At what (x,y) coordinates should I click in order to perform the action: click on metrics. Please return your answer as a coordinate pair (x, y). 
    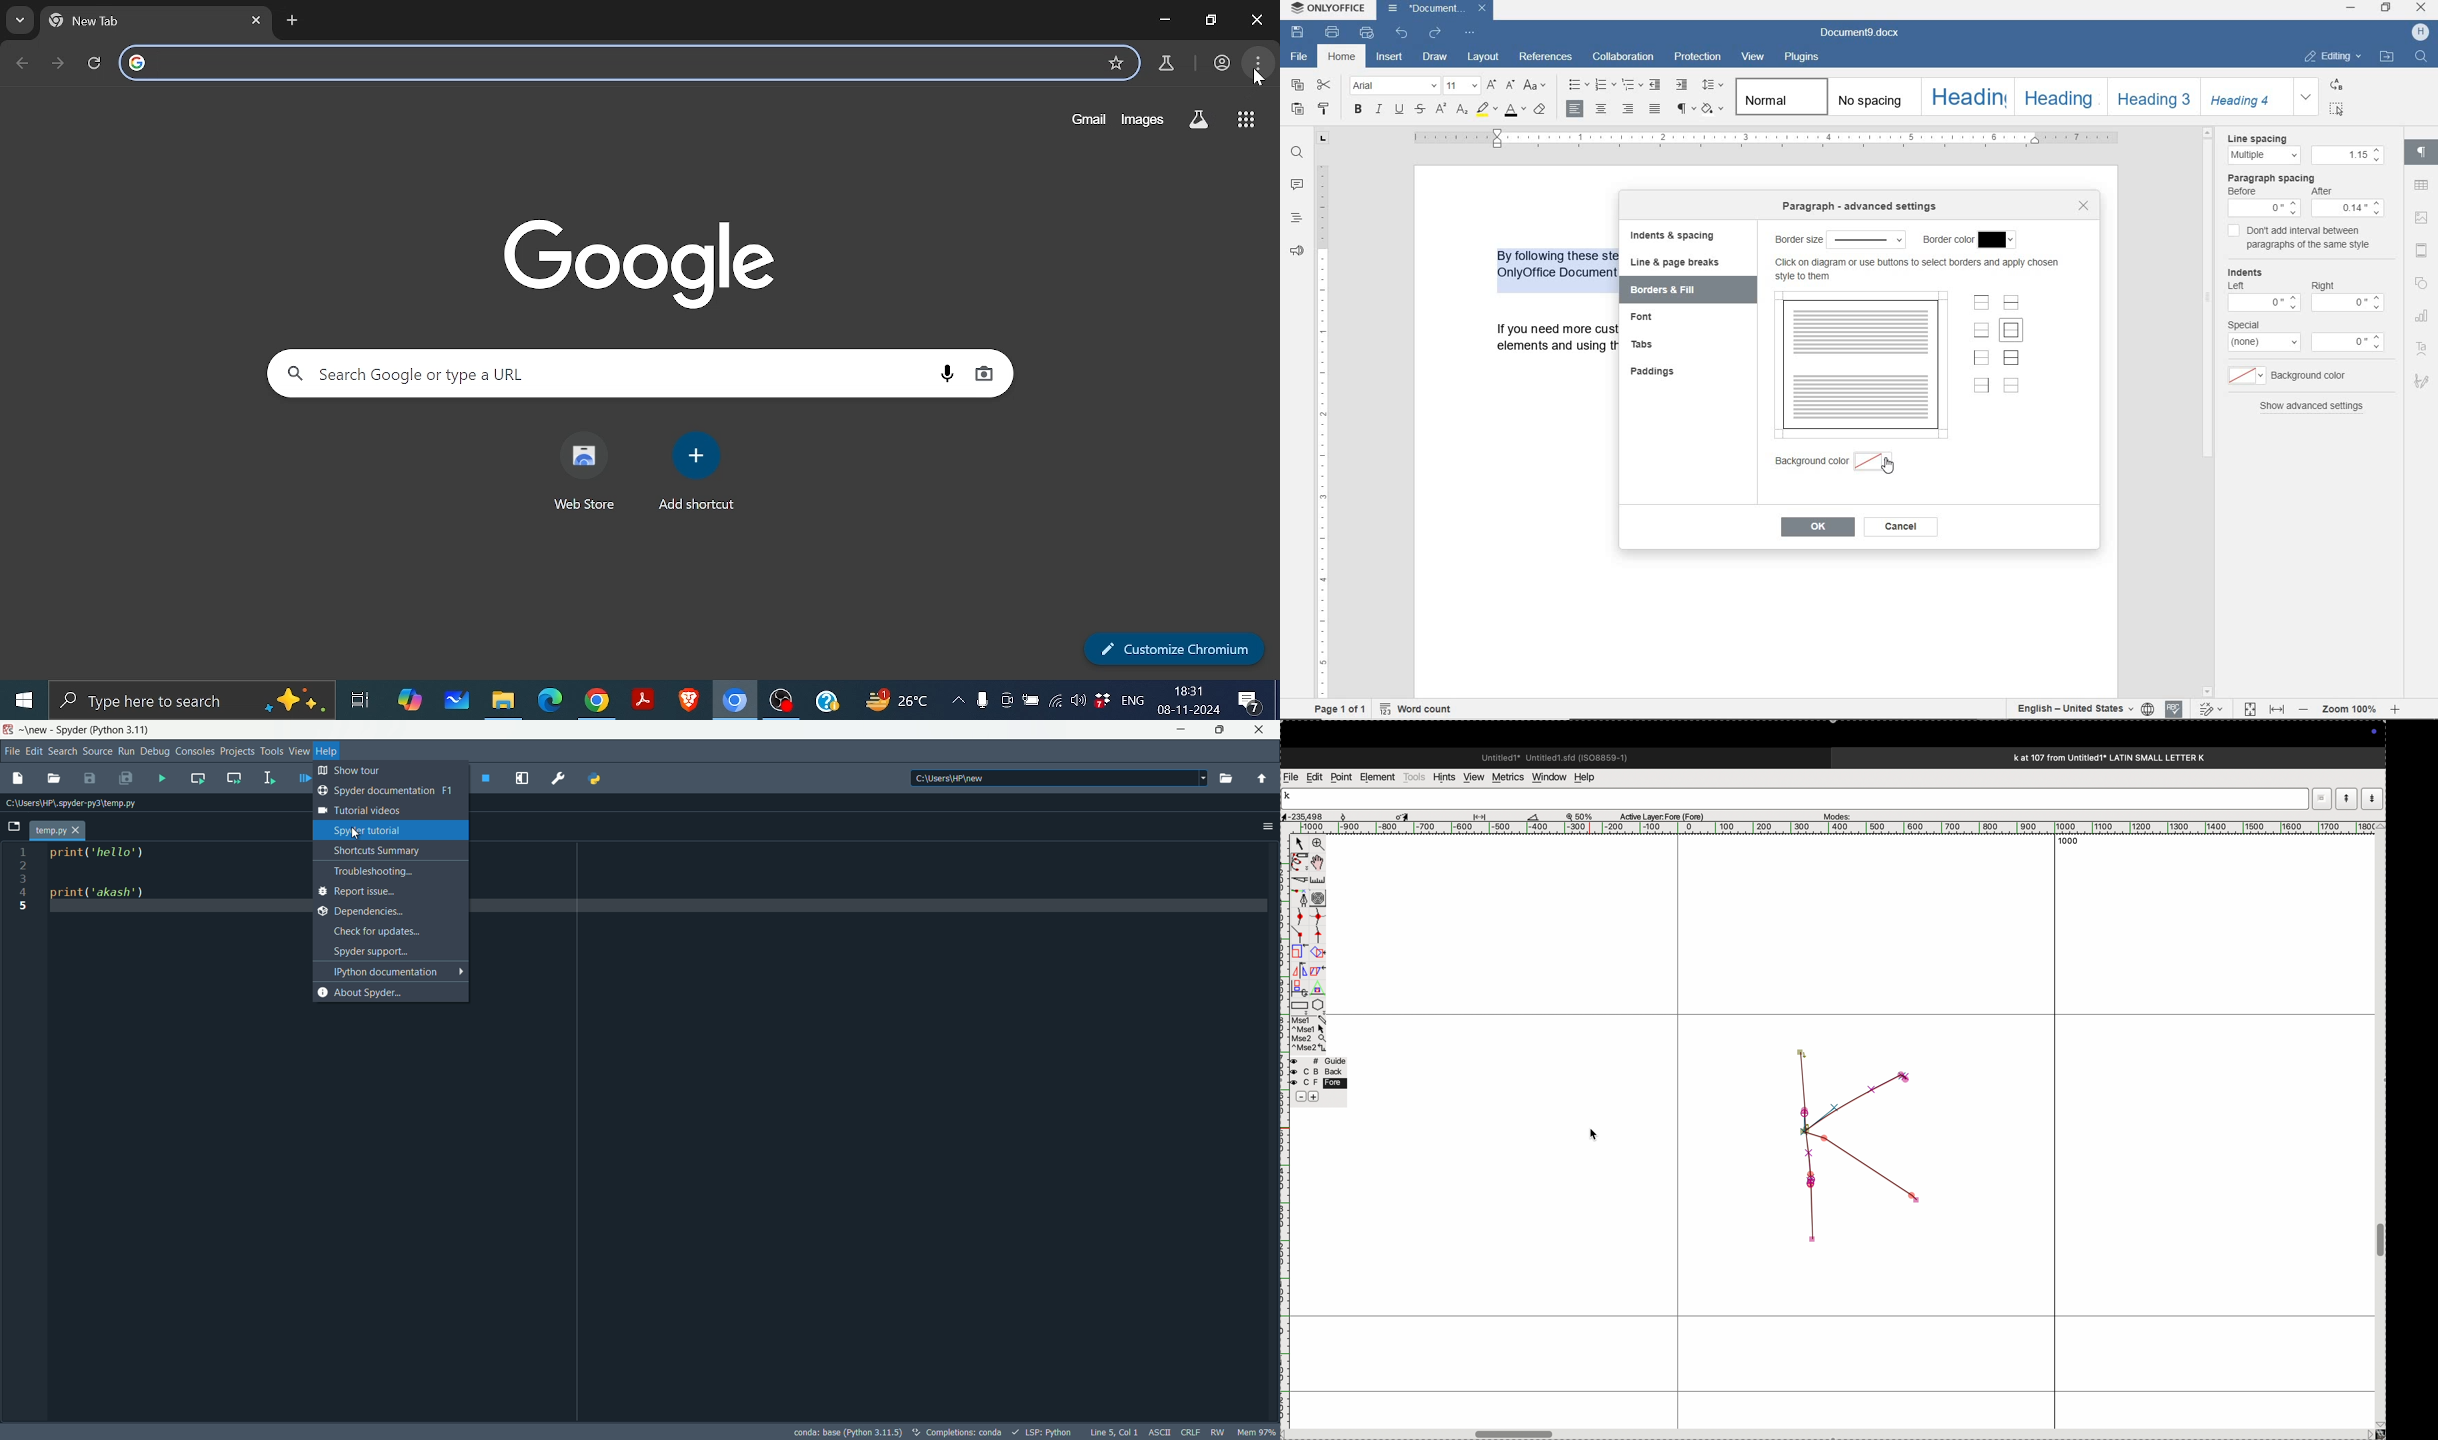
    Looking at the image, I should click on (1507, 777).